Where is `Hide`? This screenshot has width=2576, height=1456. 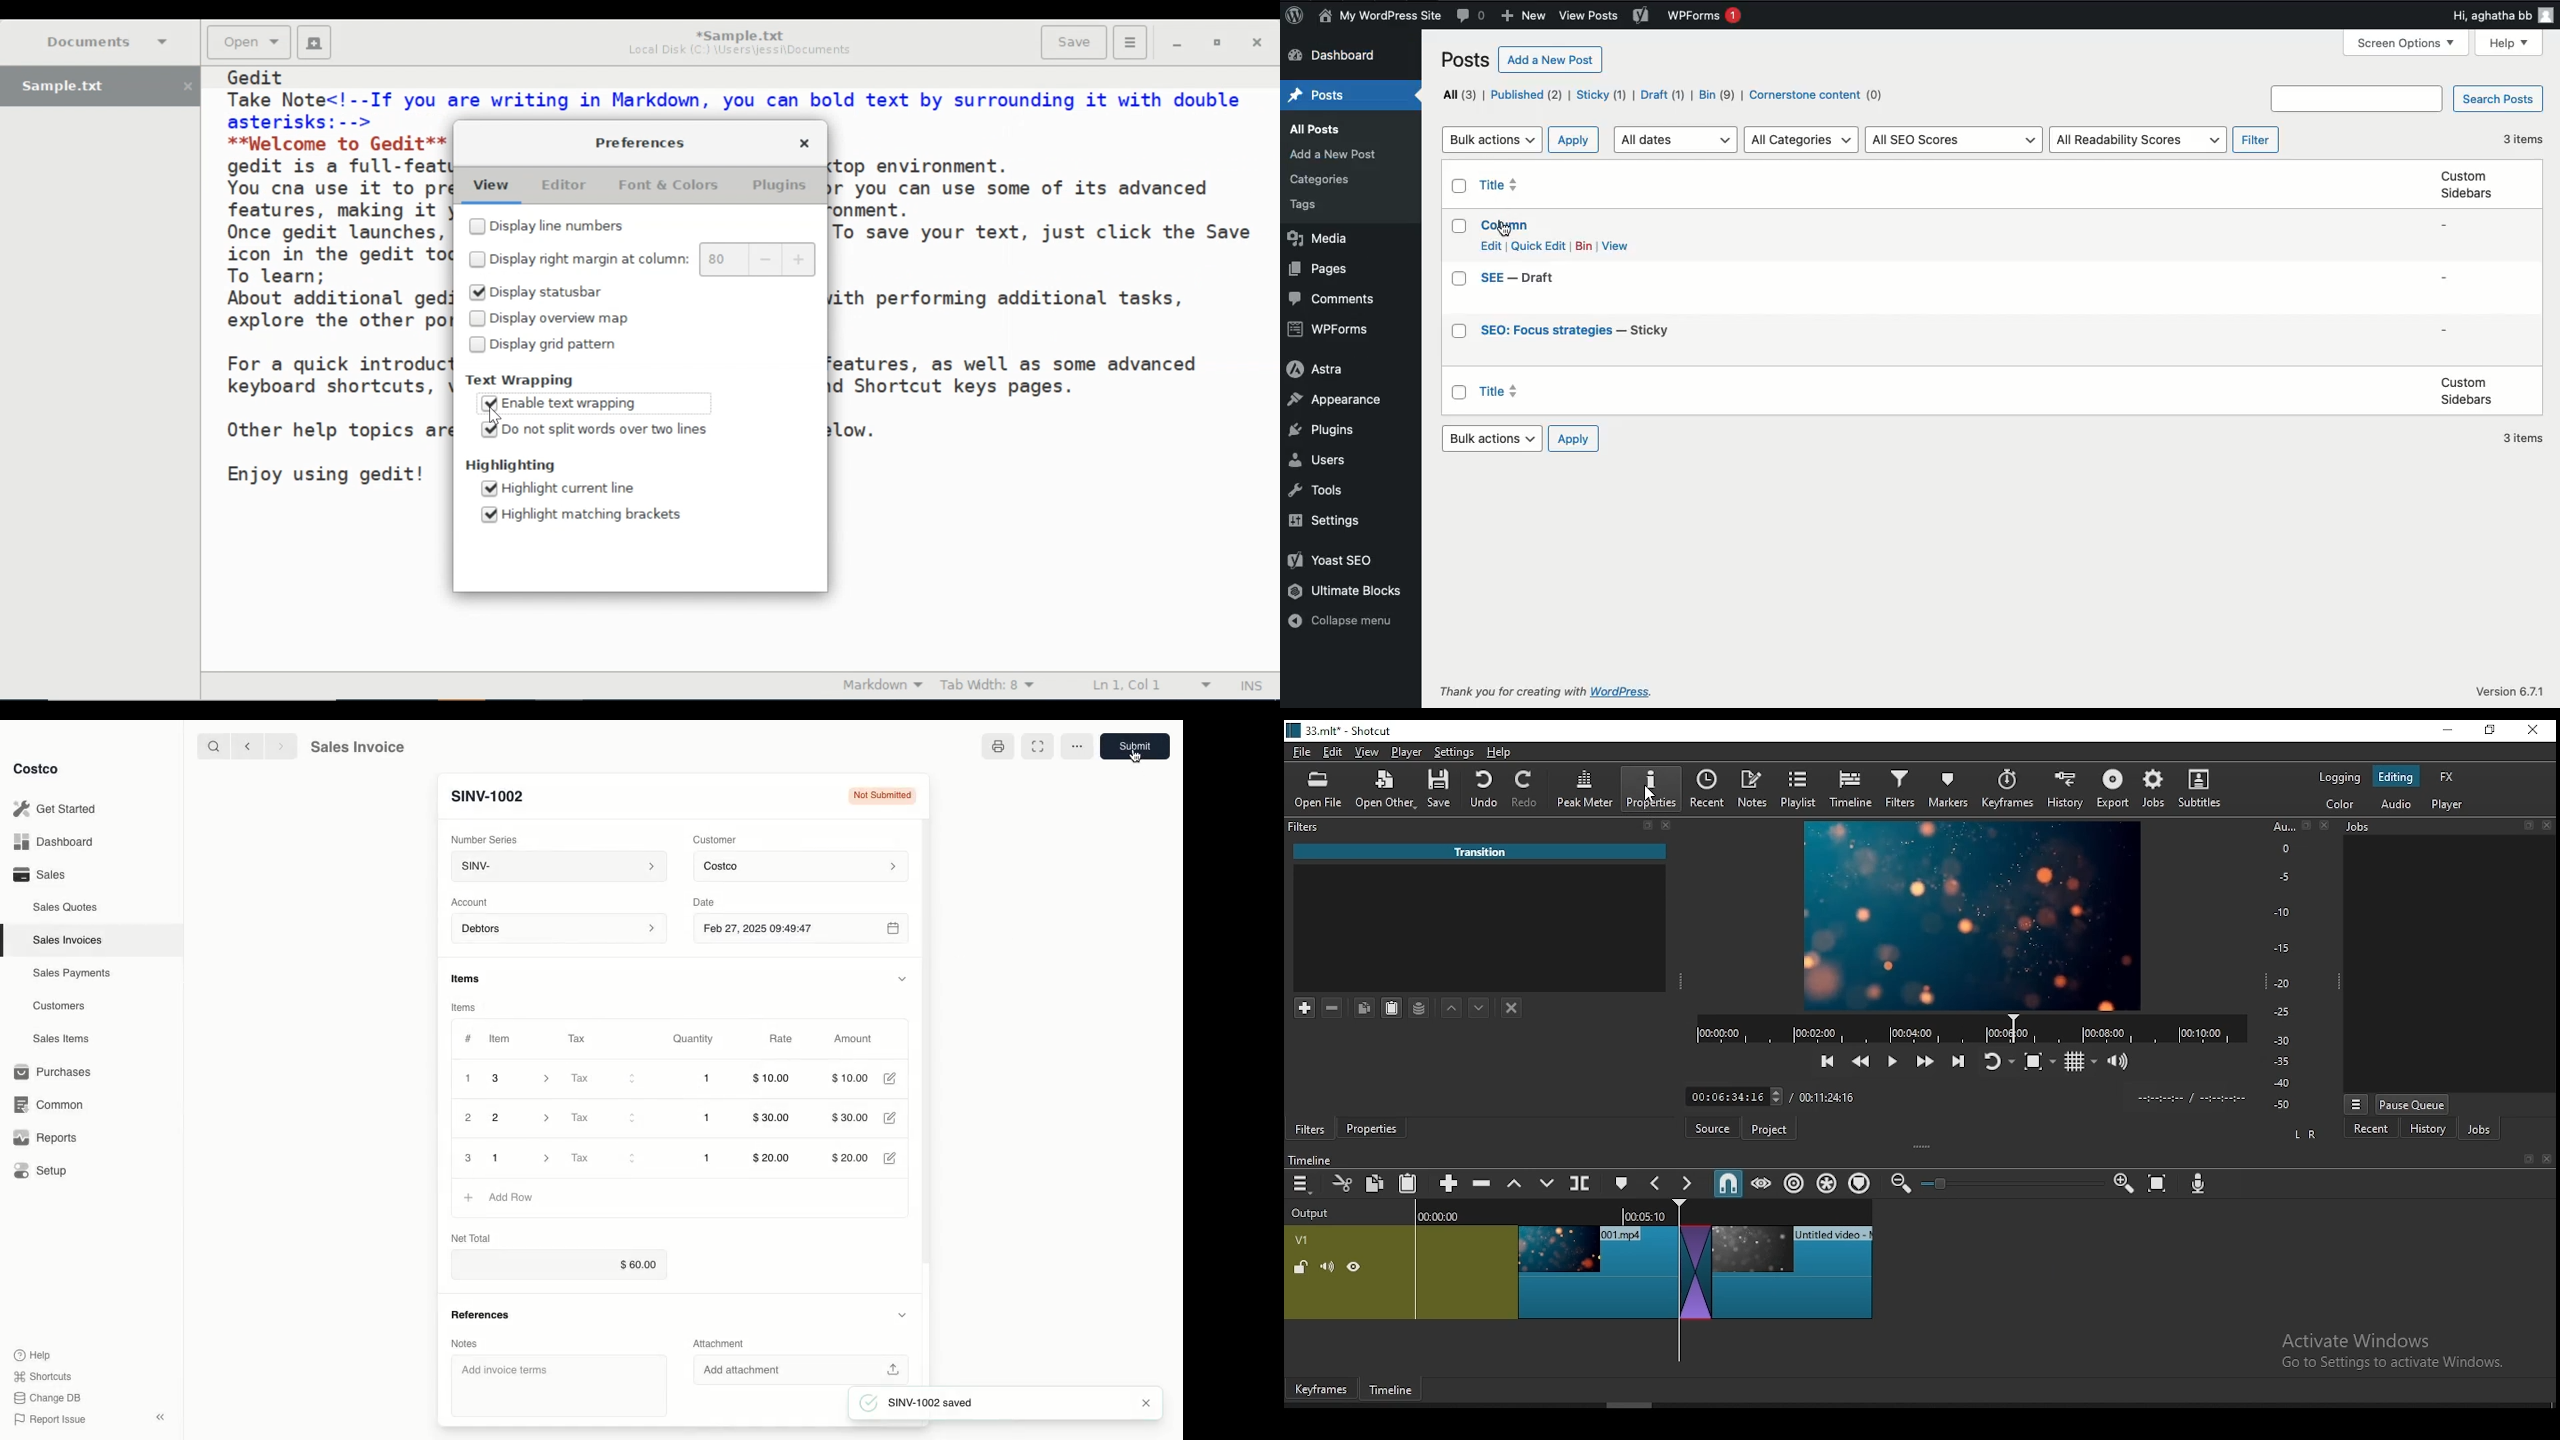 Hide is located at coordinates (903, 1316).